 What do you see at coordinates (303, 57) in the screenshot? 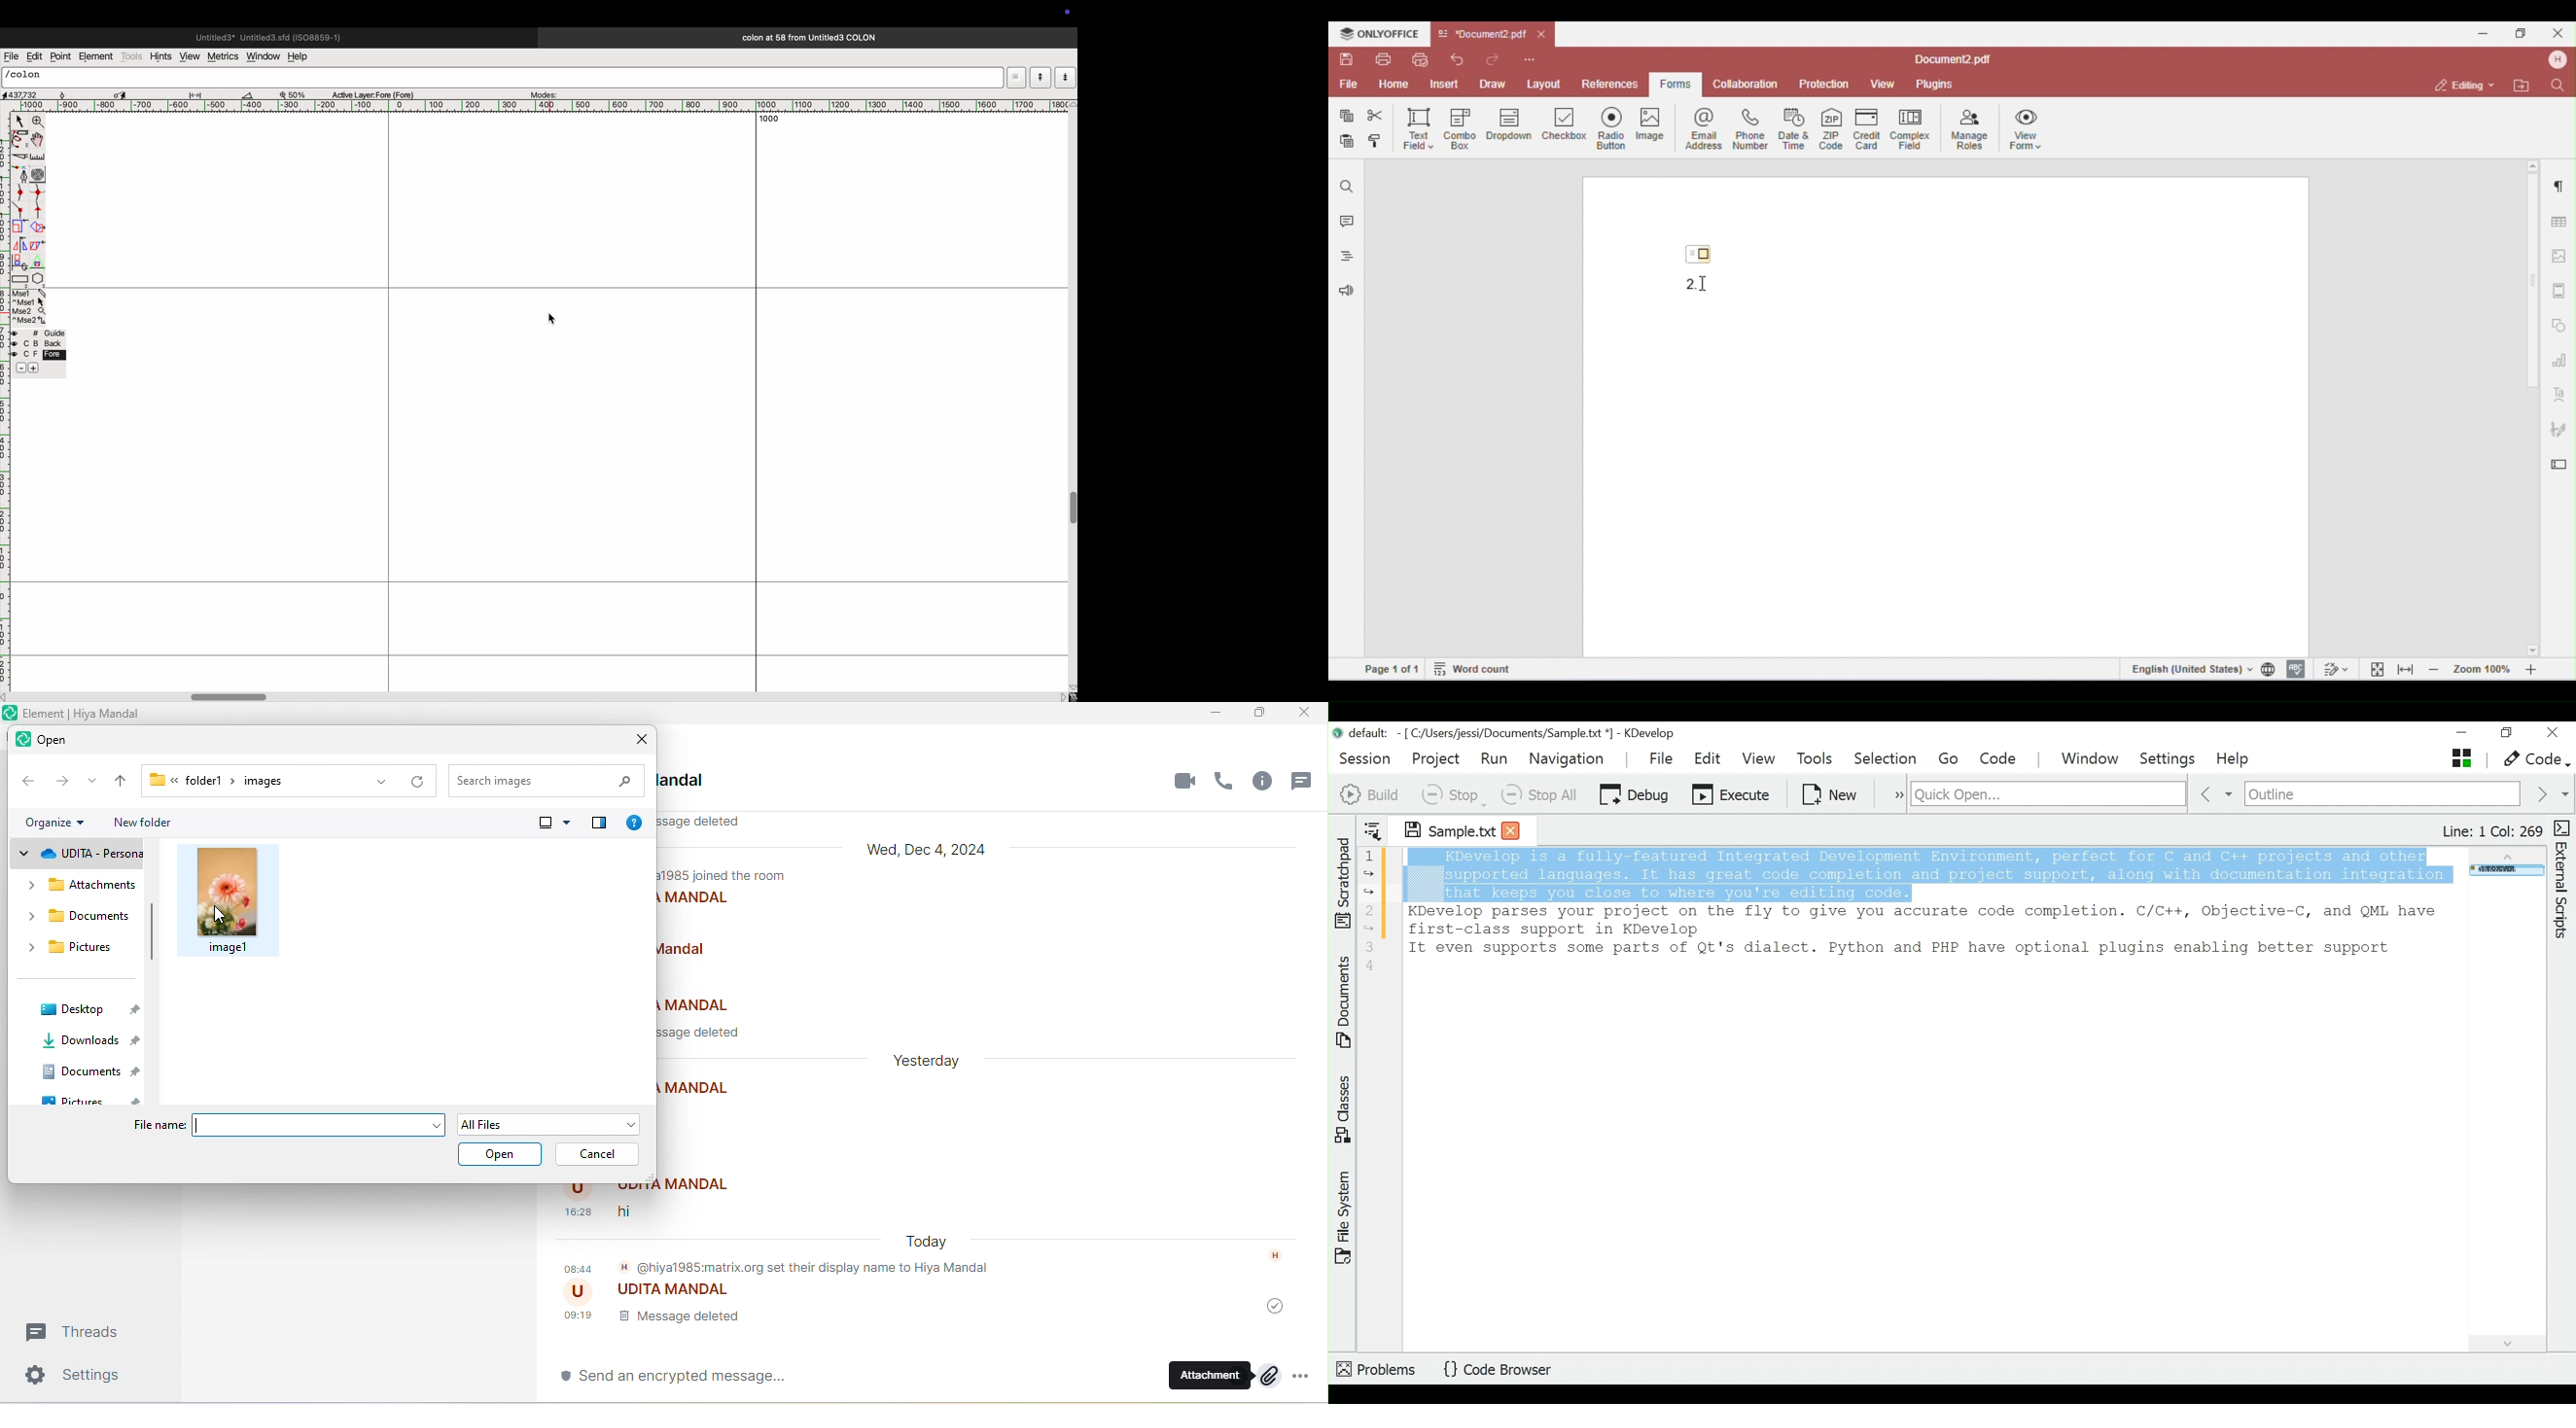
I see `hwlp` at bounding box center [303, 57].